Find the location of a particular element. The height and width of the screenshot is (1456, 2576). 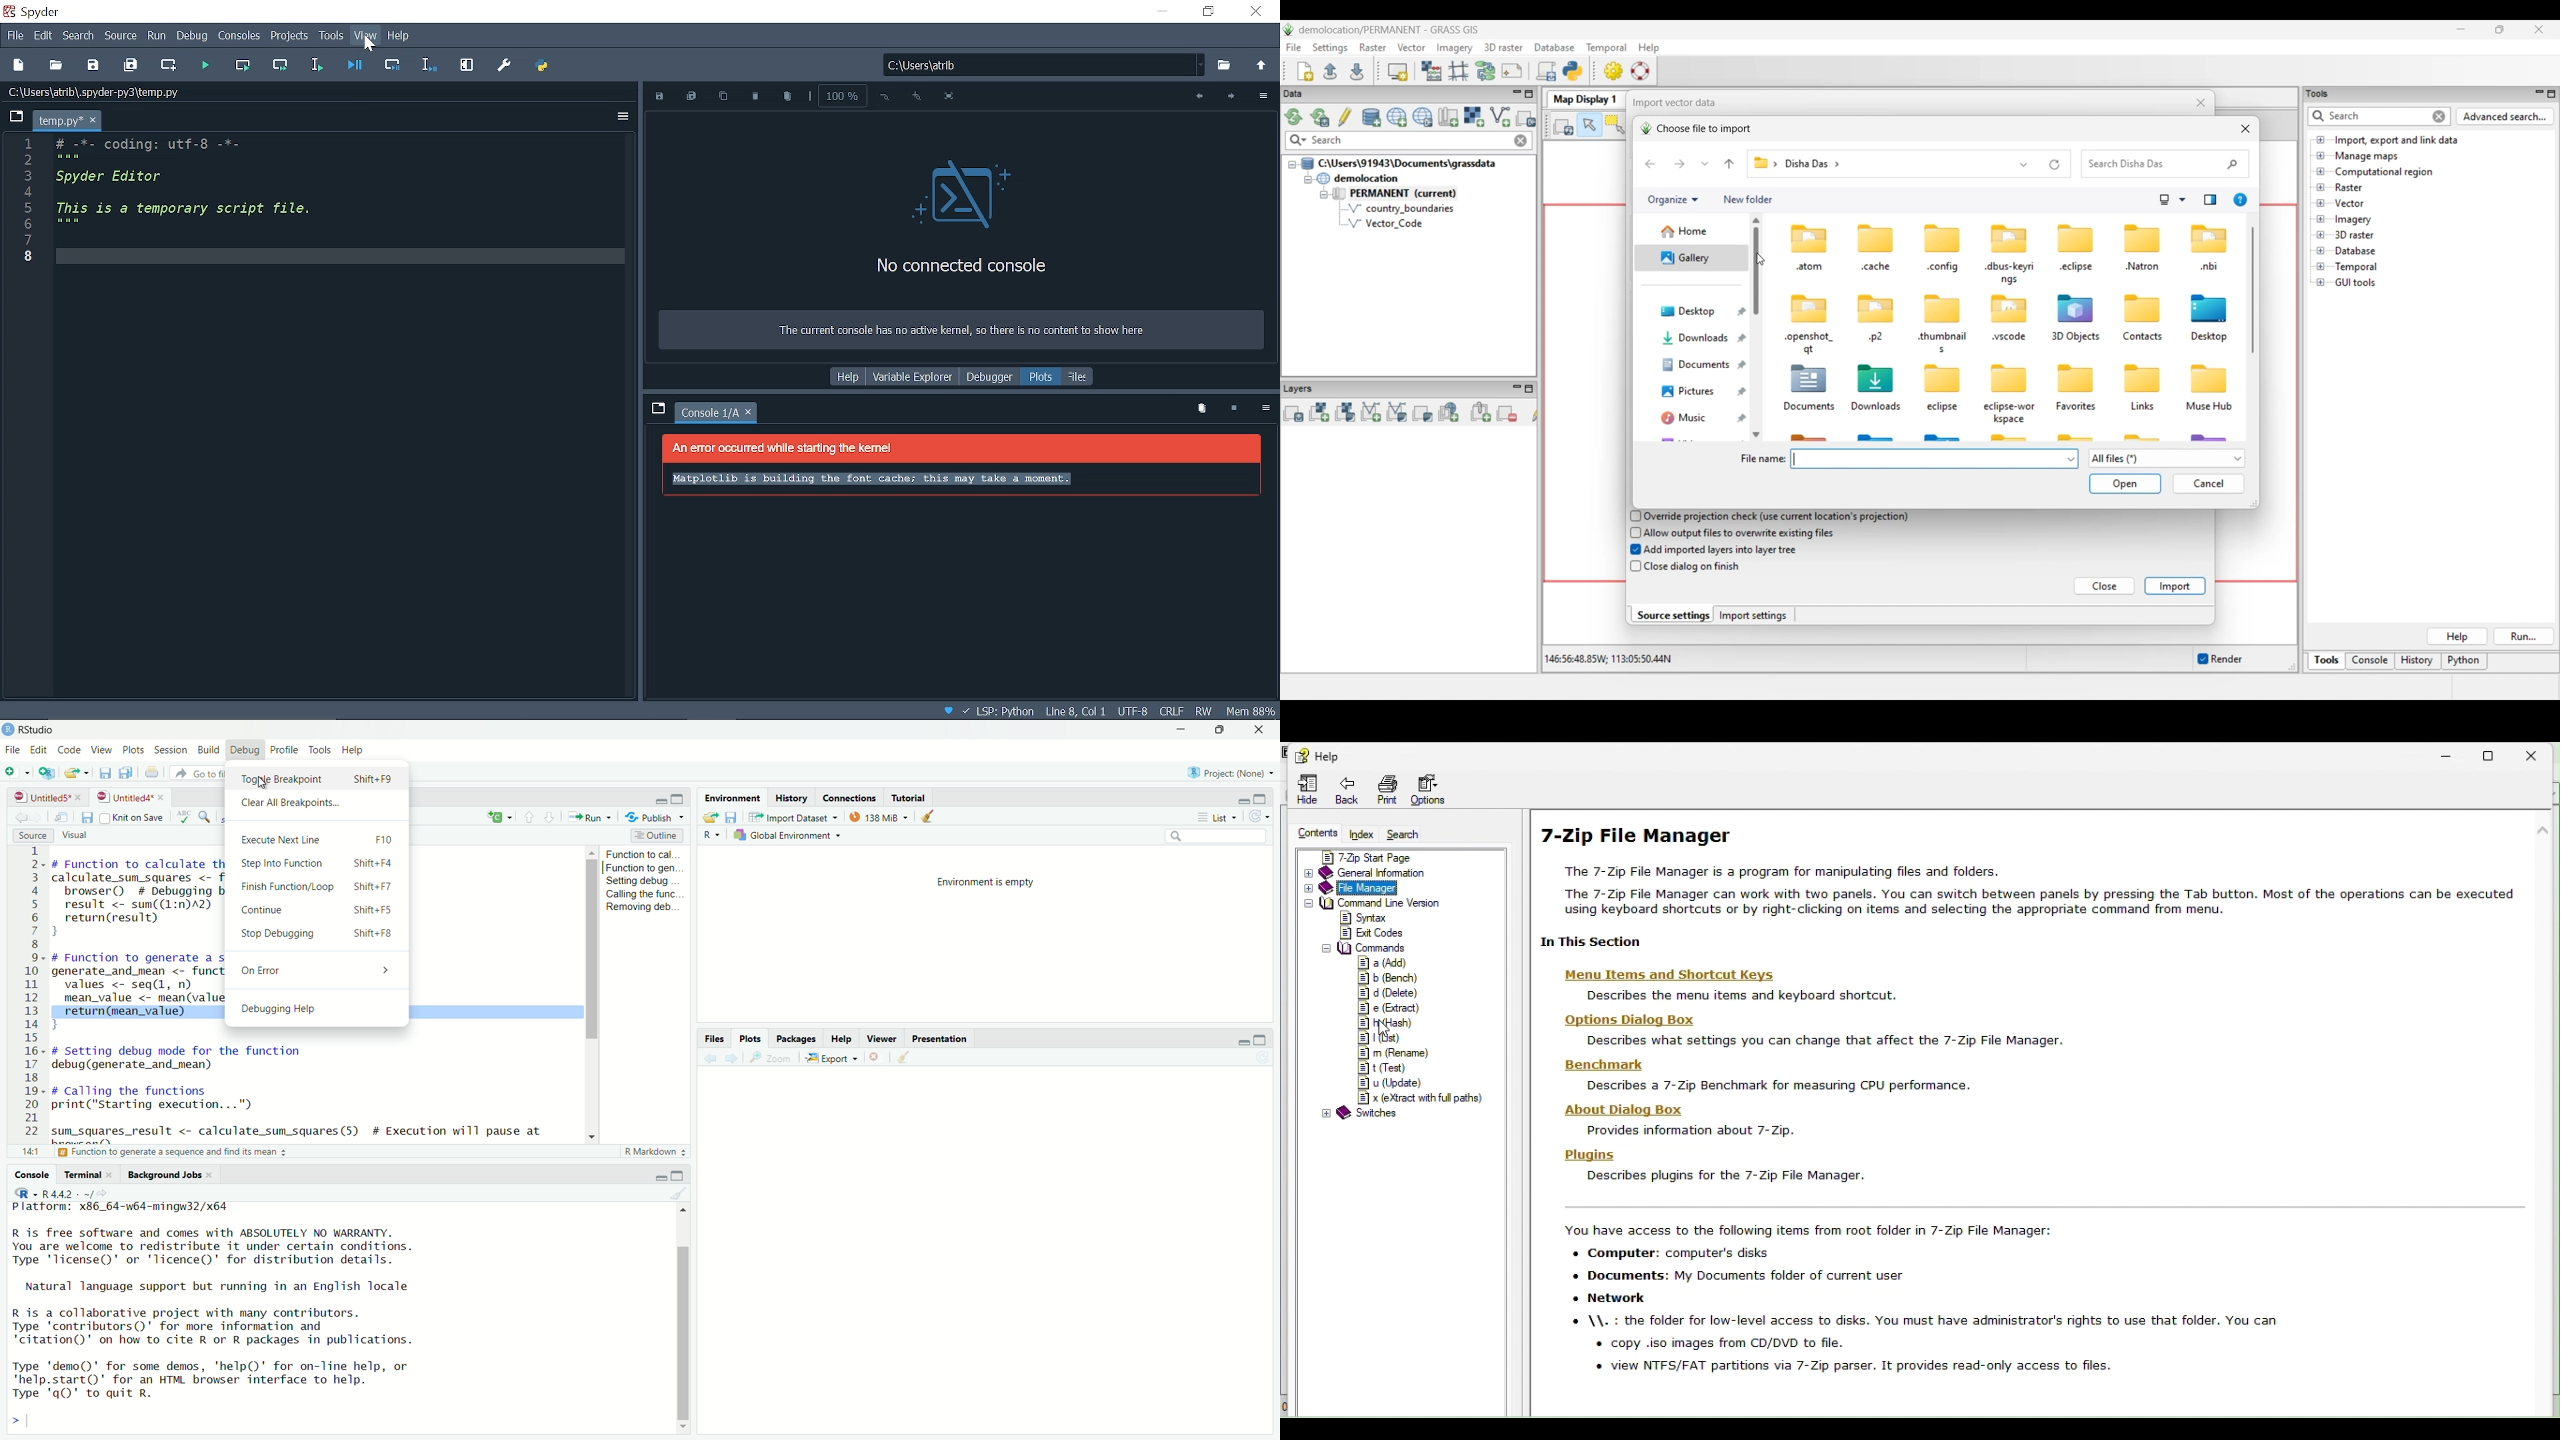

Debug file is located at coordinates (357, 65).